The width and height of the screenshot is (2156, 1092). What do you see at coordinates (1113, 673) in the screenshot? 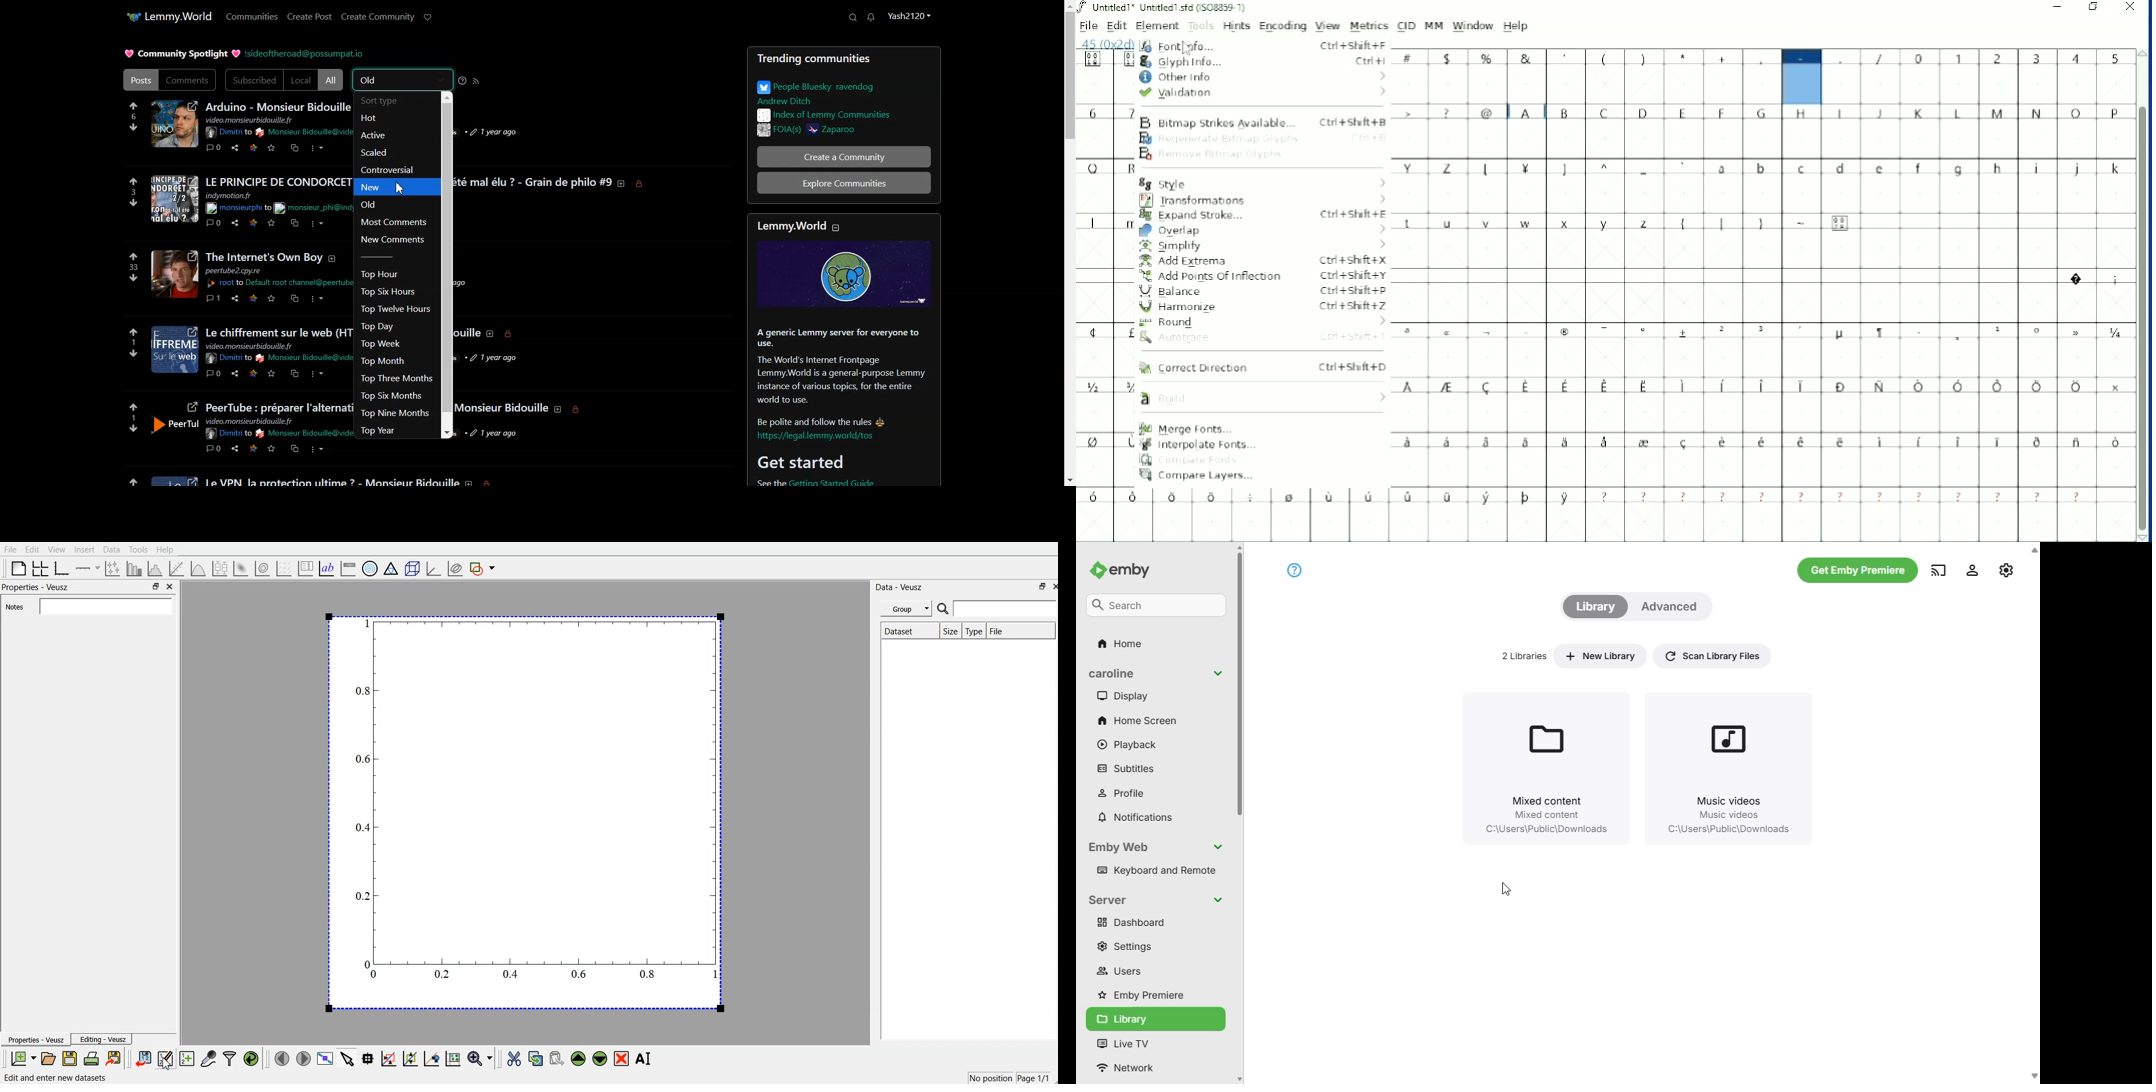
I see `caroline` at bounding box center [1113, 673].